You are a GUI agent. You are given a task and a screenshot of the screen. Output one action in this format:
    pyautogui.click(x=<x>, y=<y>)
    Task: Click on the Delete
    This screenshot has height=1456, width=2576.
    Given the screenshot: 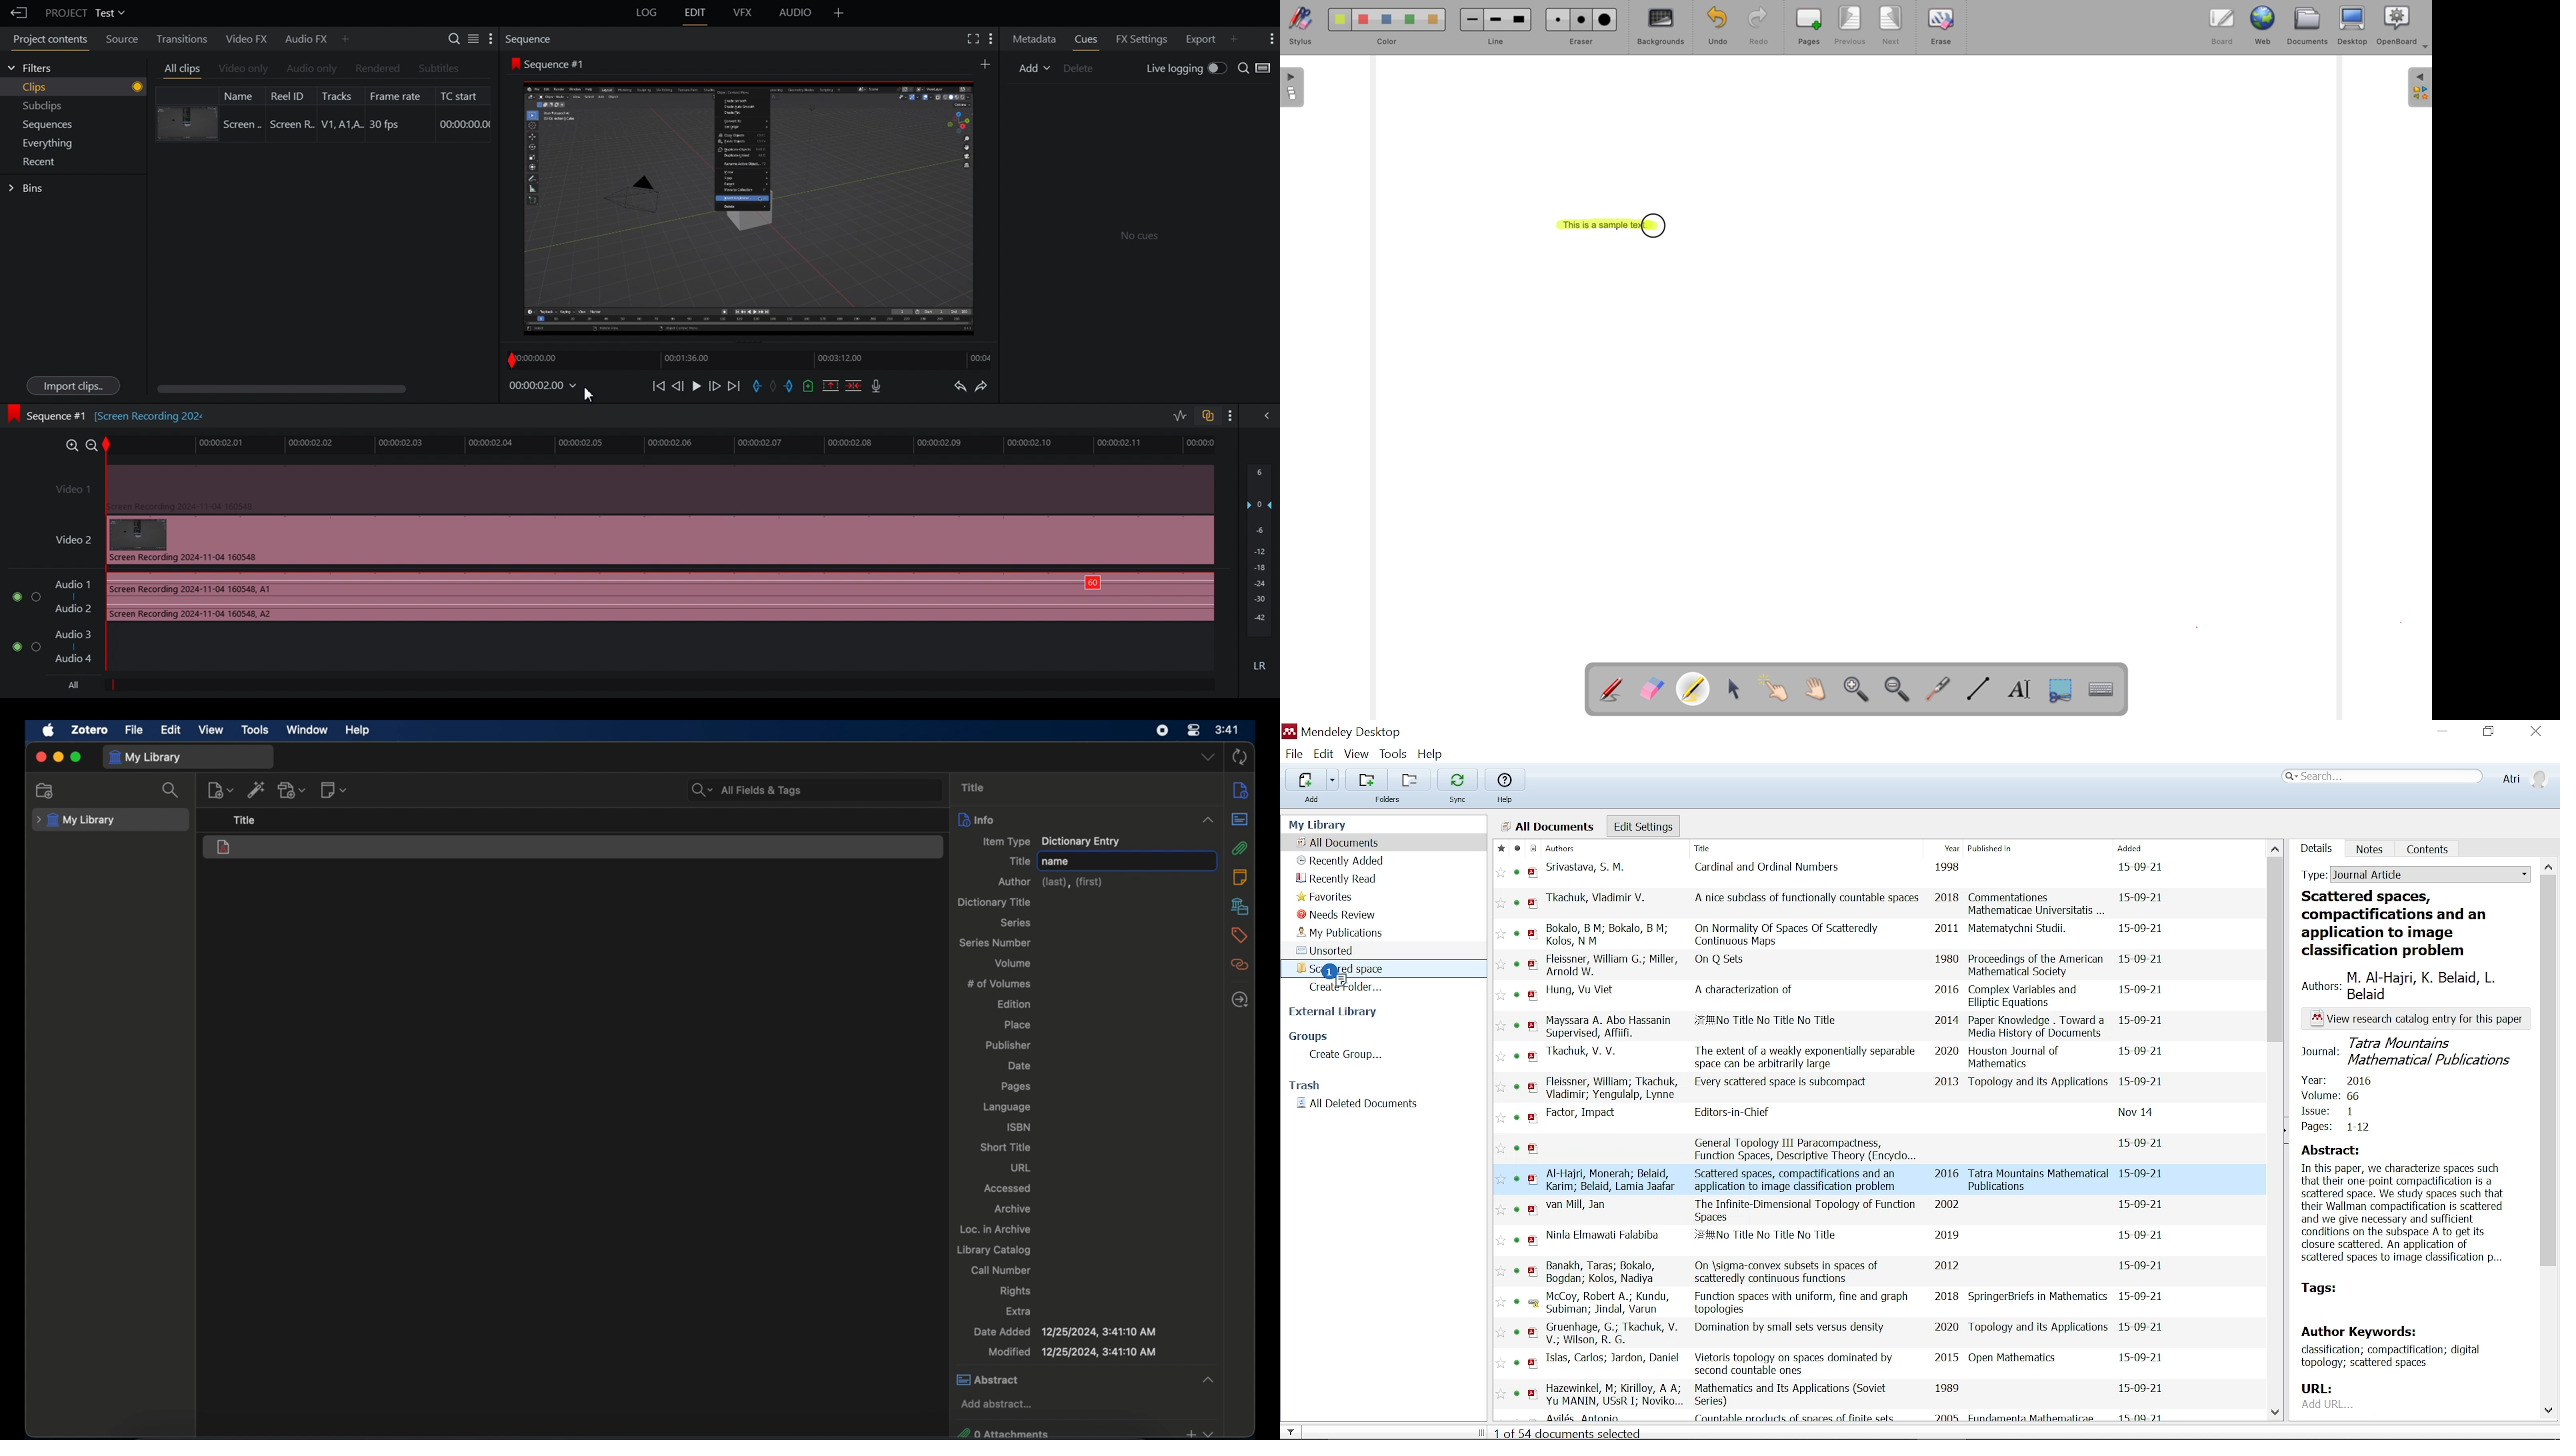 What is the action you would take?
    pyautogui.click(x=1084, y=67)
    